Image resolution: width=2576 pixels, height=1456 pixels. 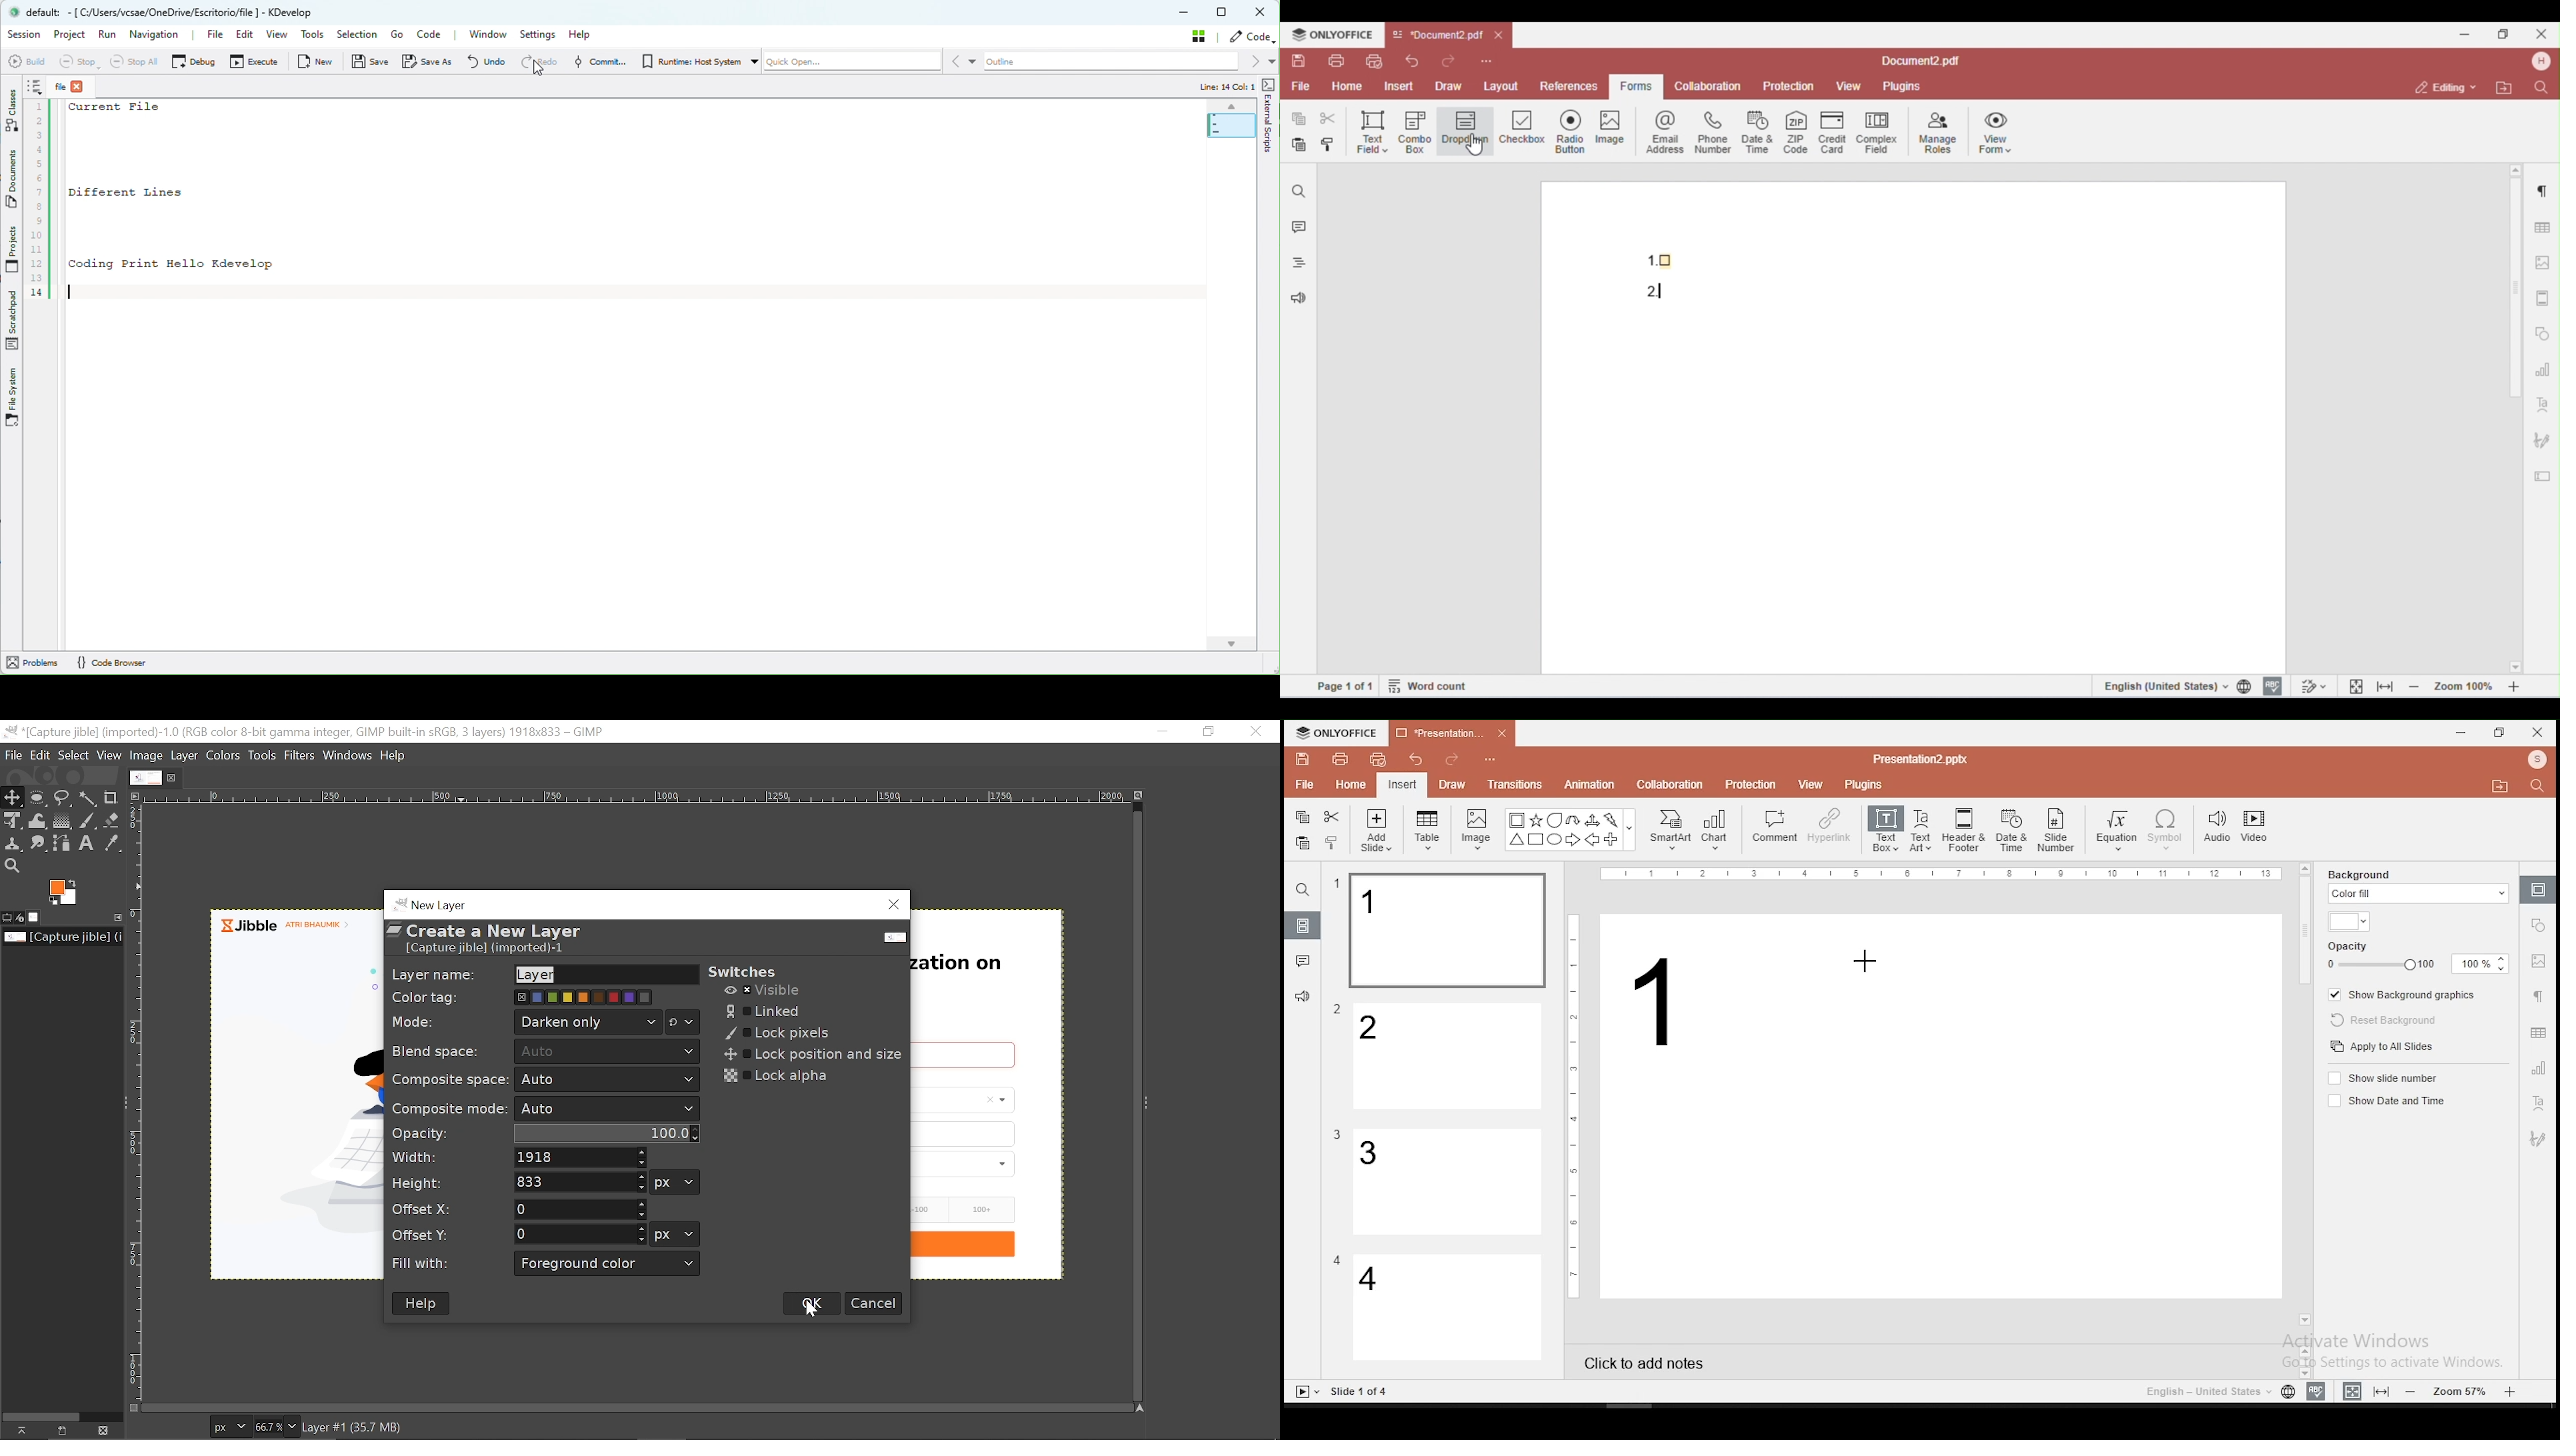 What do you see at coordinates (1812, 783) in the screenshot?
I see `view` at bounding box center [1812, 783].